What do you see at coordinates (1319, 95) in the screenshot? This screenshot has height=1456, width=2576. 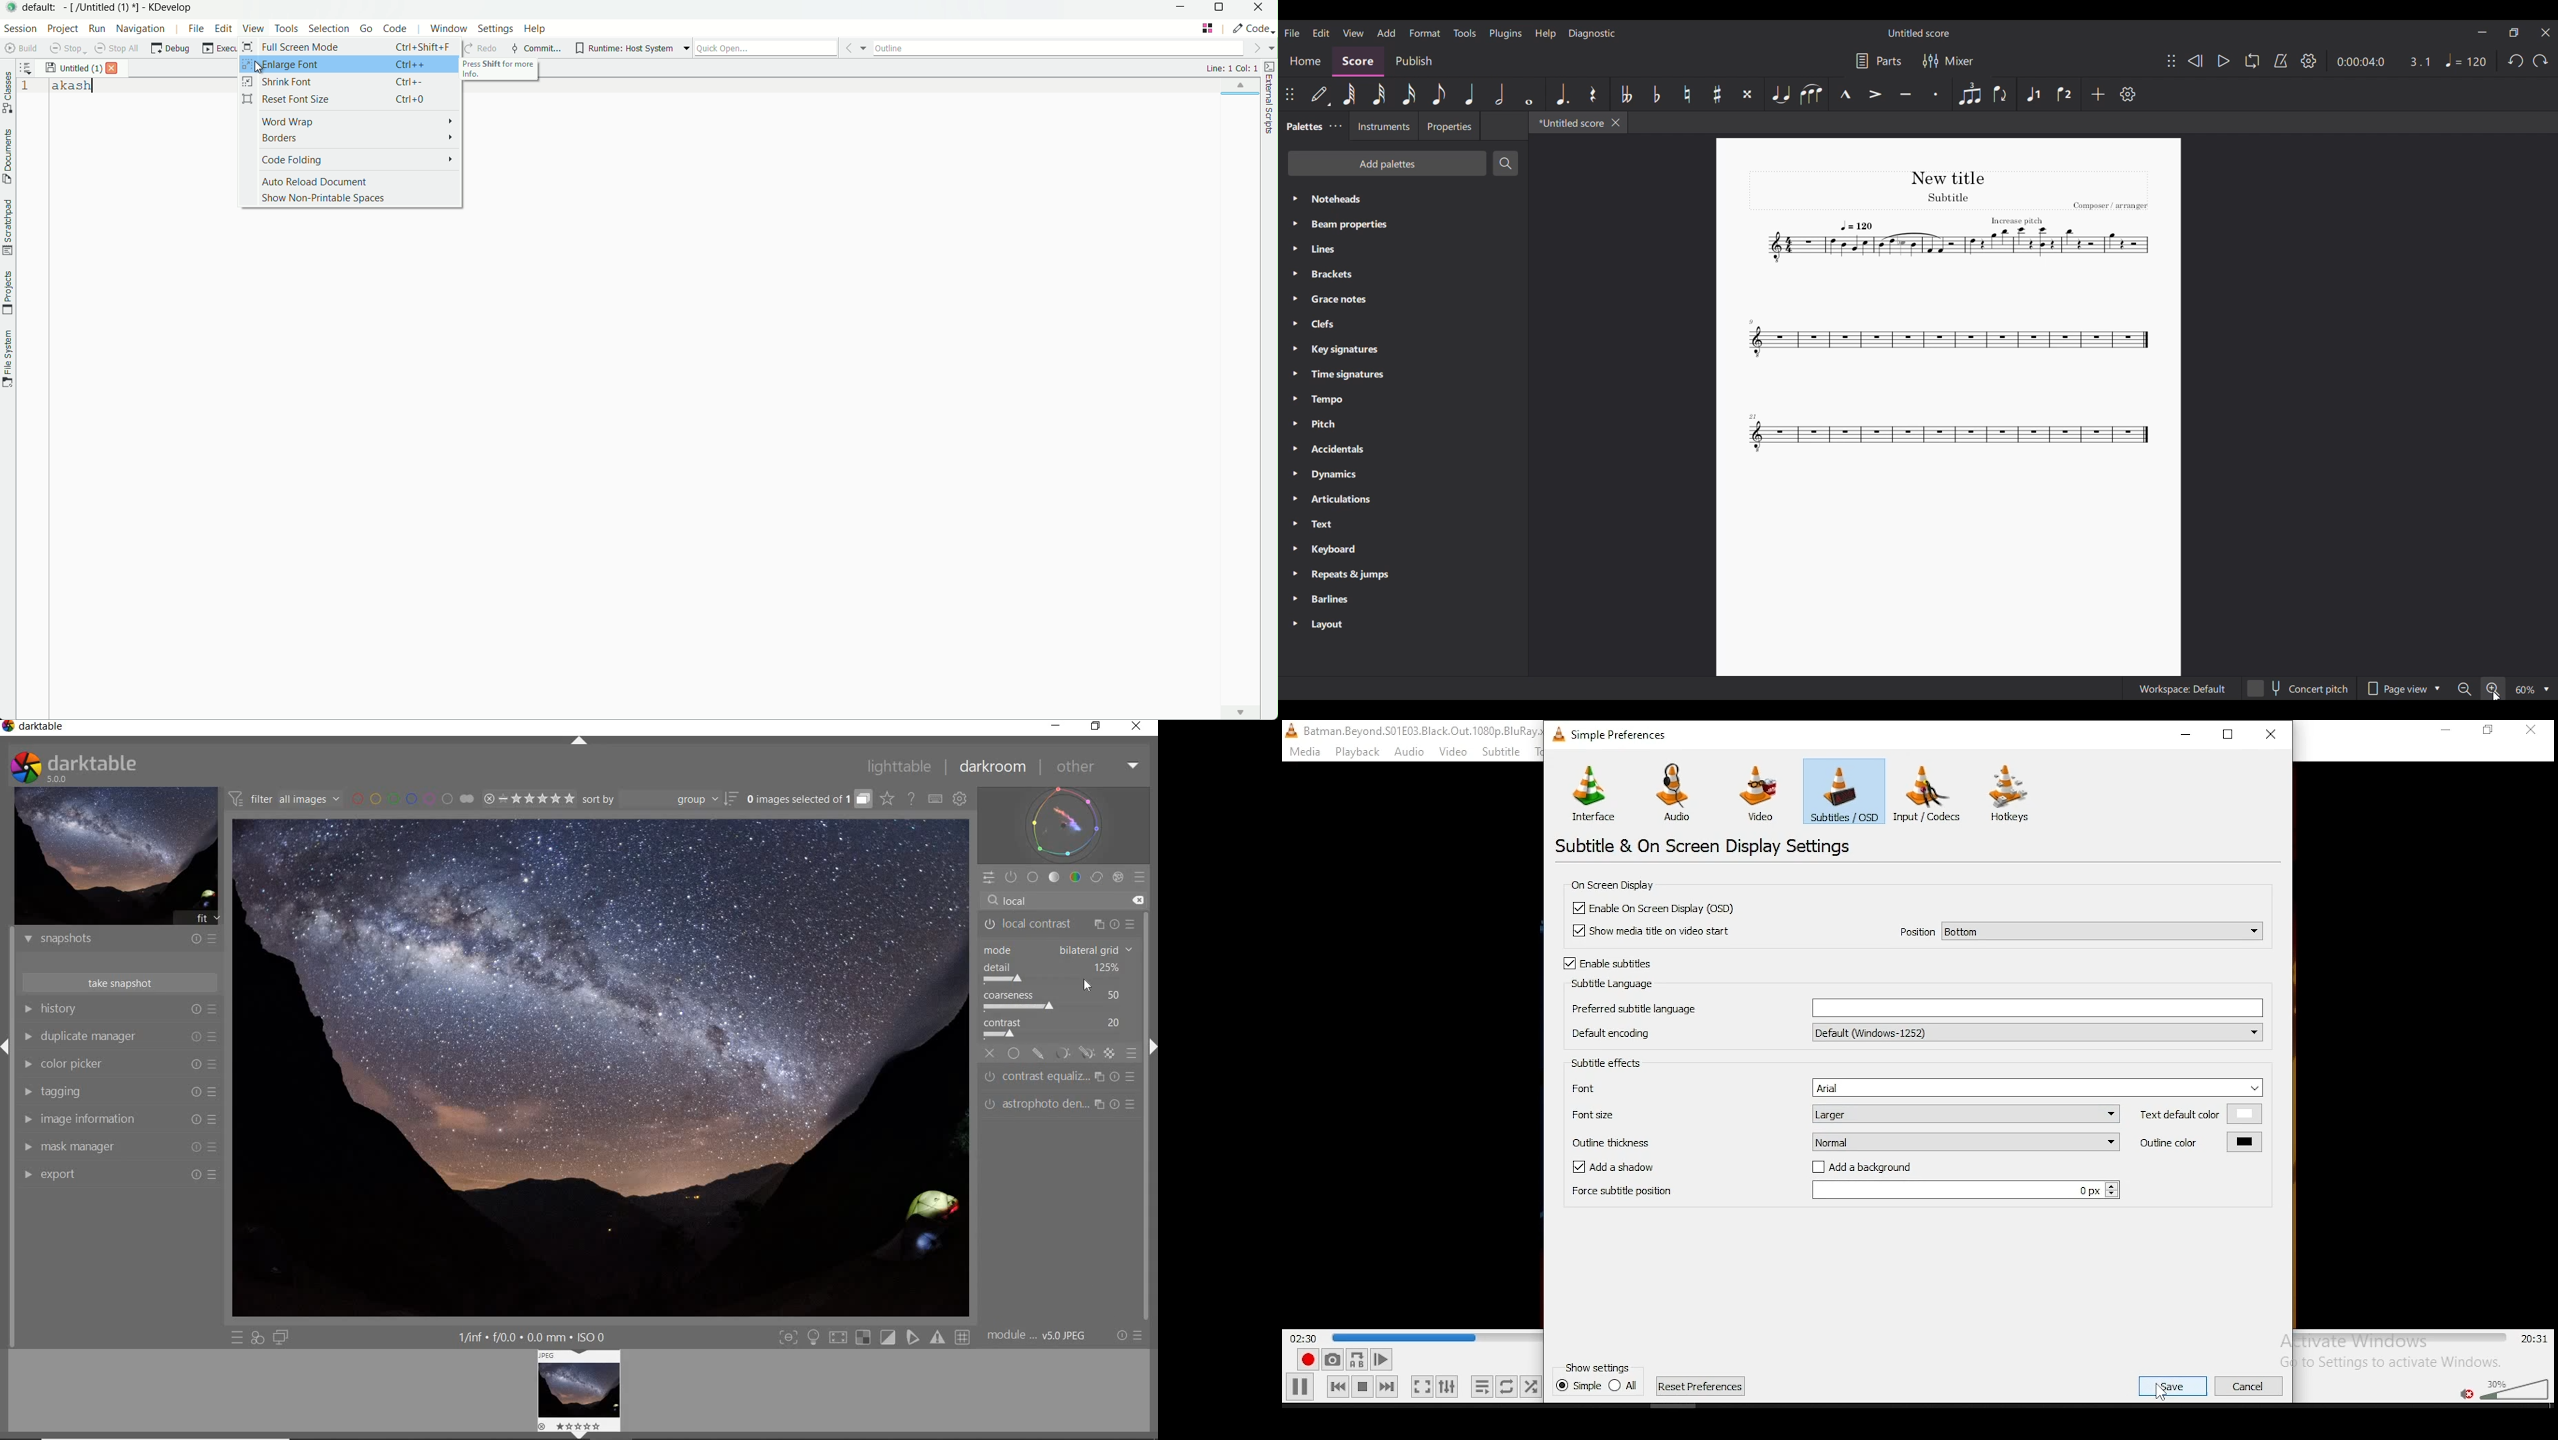 I see `Default` at bounding box center [1319, 95].